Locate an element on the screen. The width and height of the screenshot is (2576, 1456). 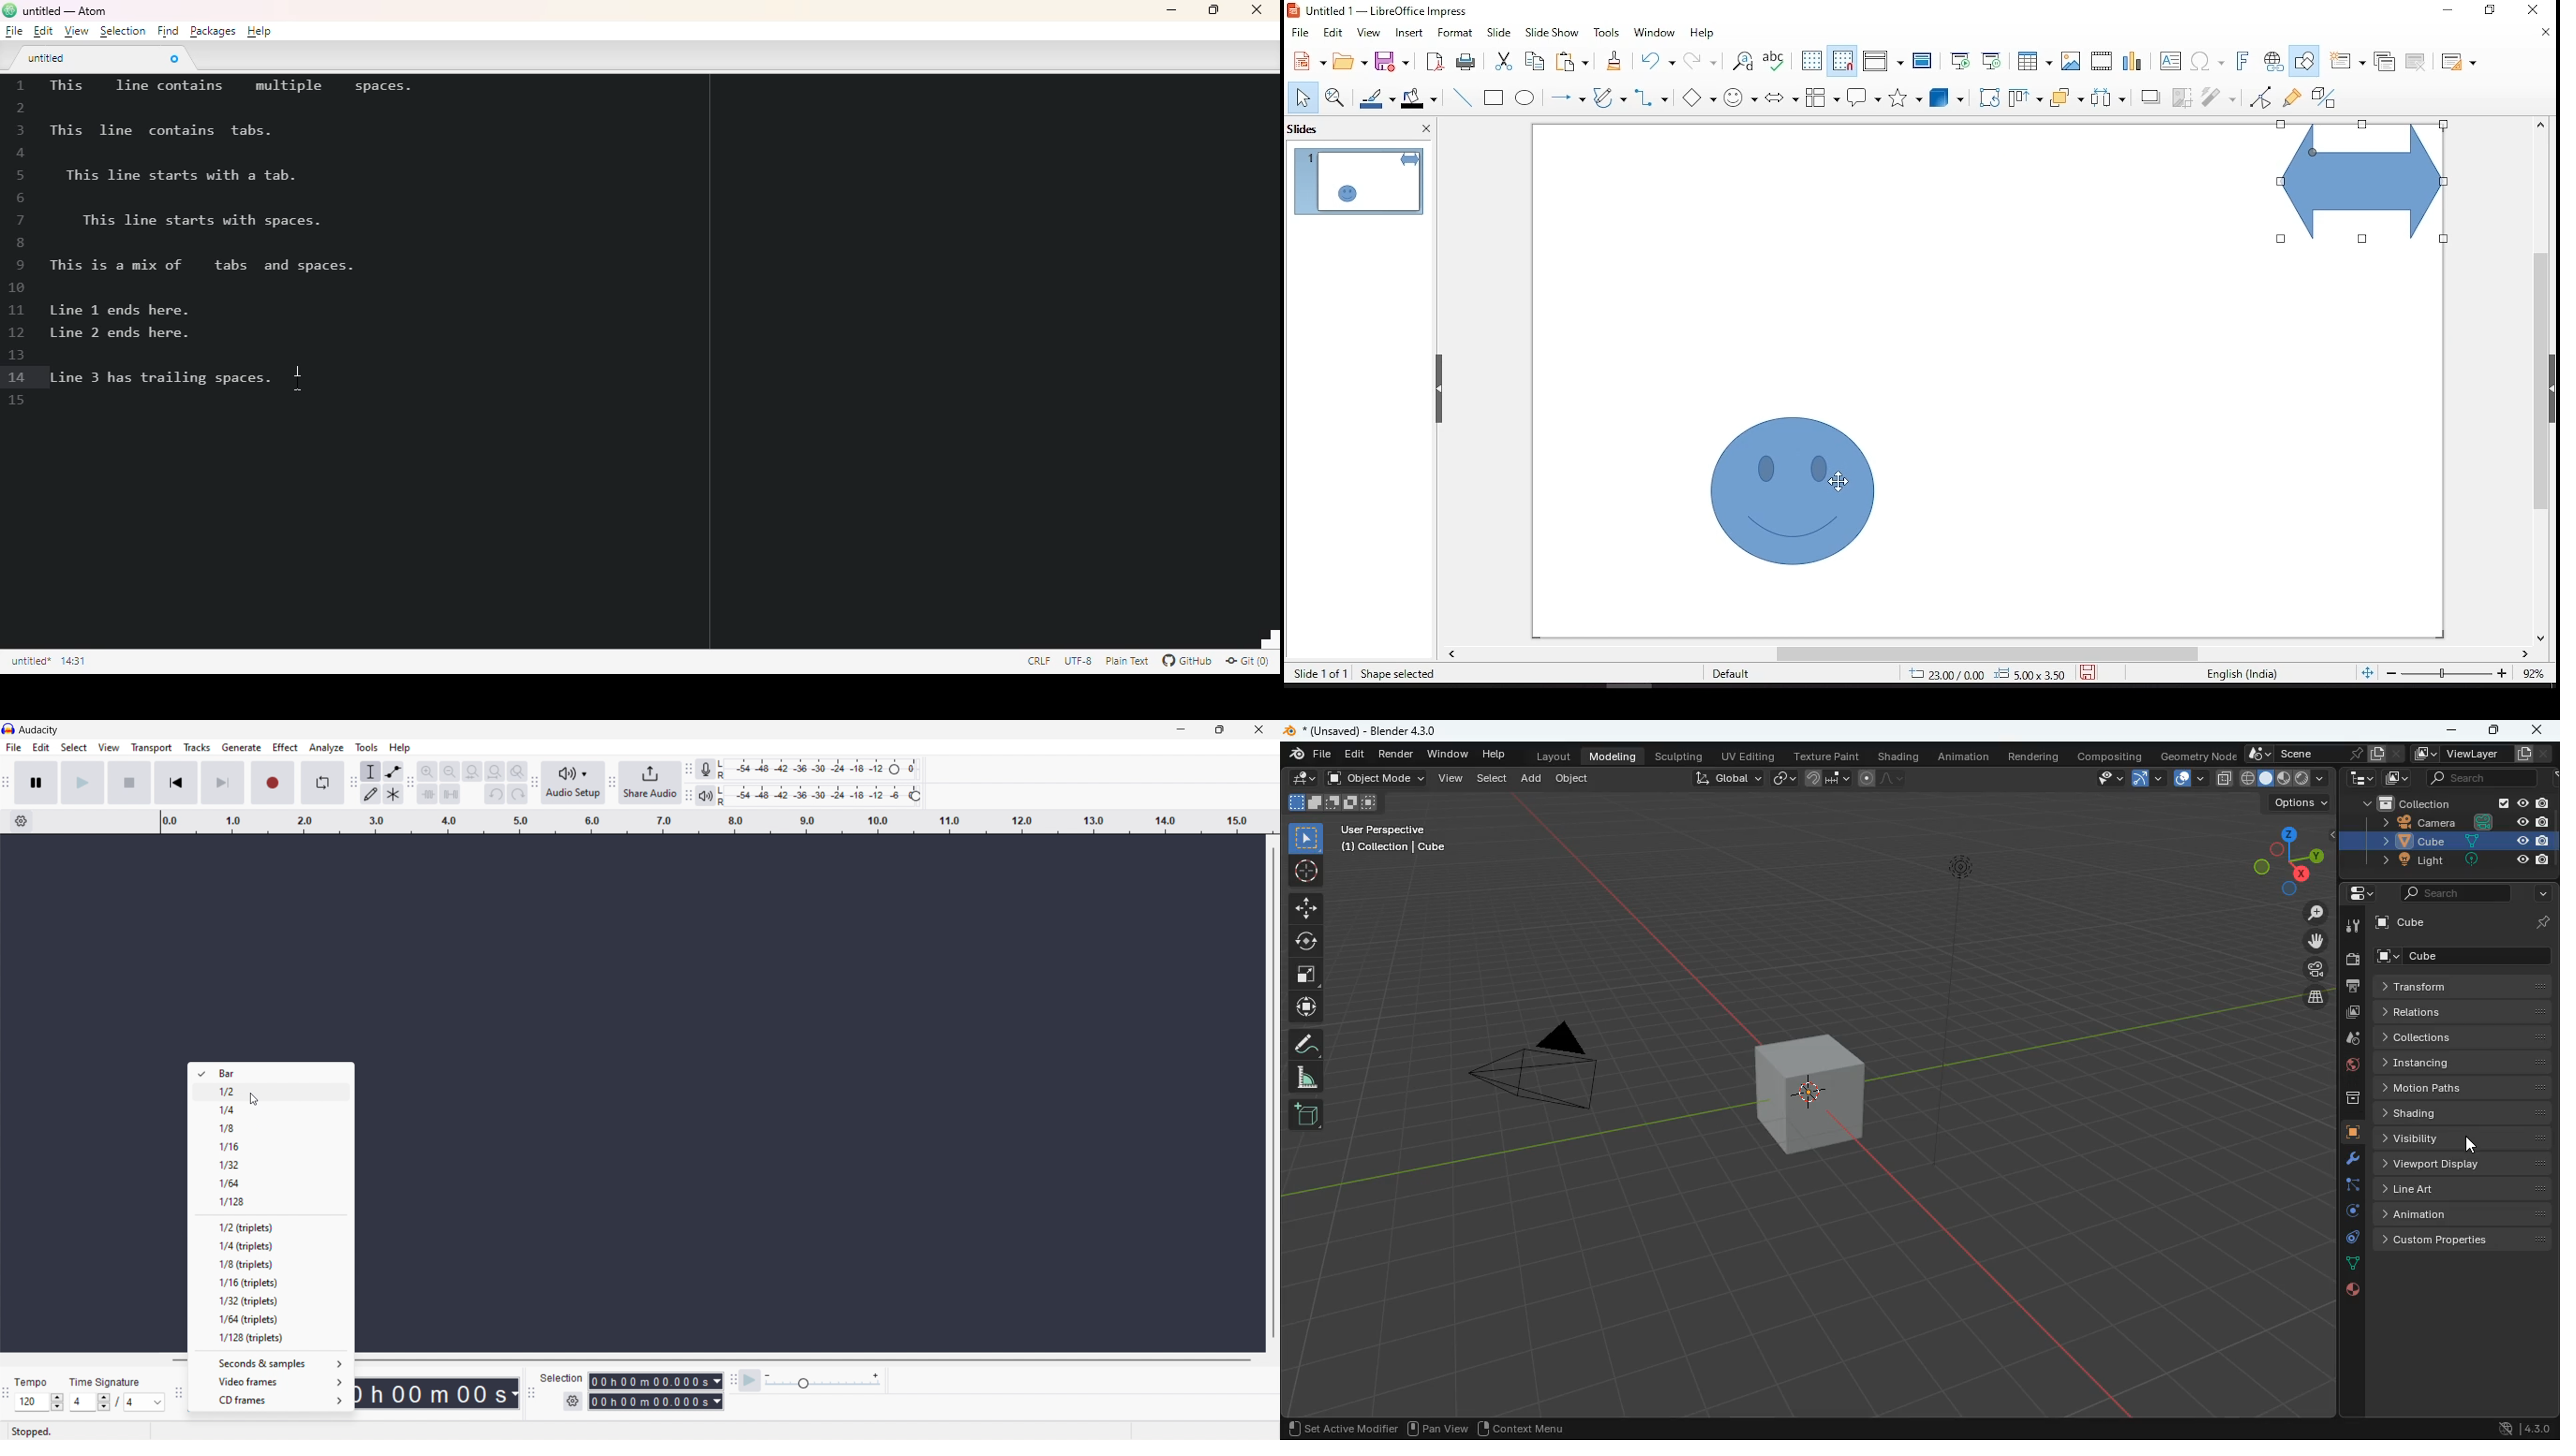
insert hyperlink is located at coordinates (2273, 62).